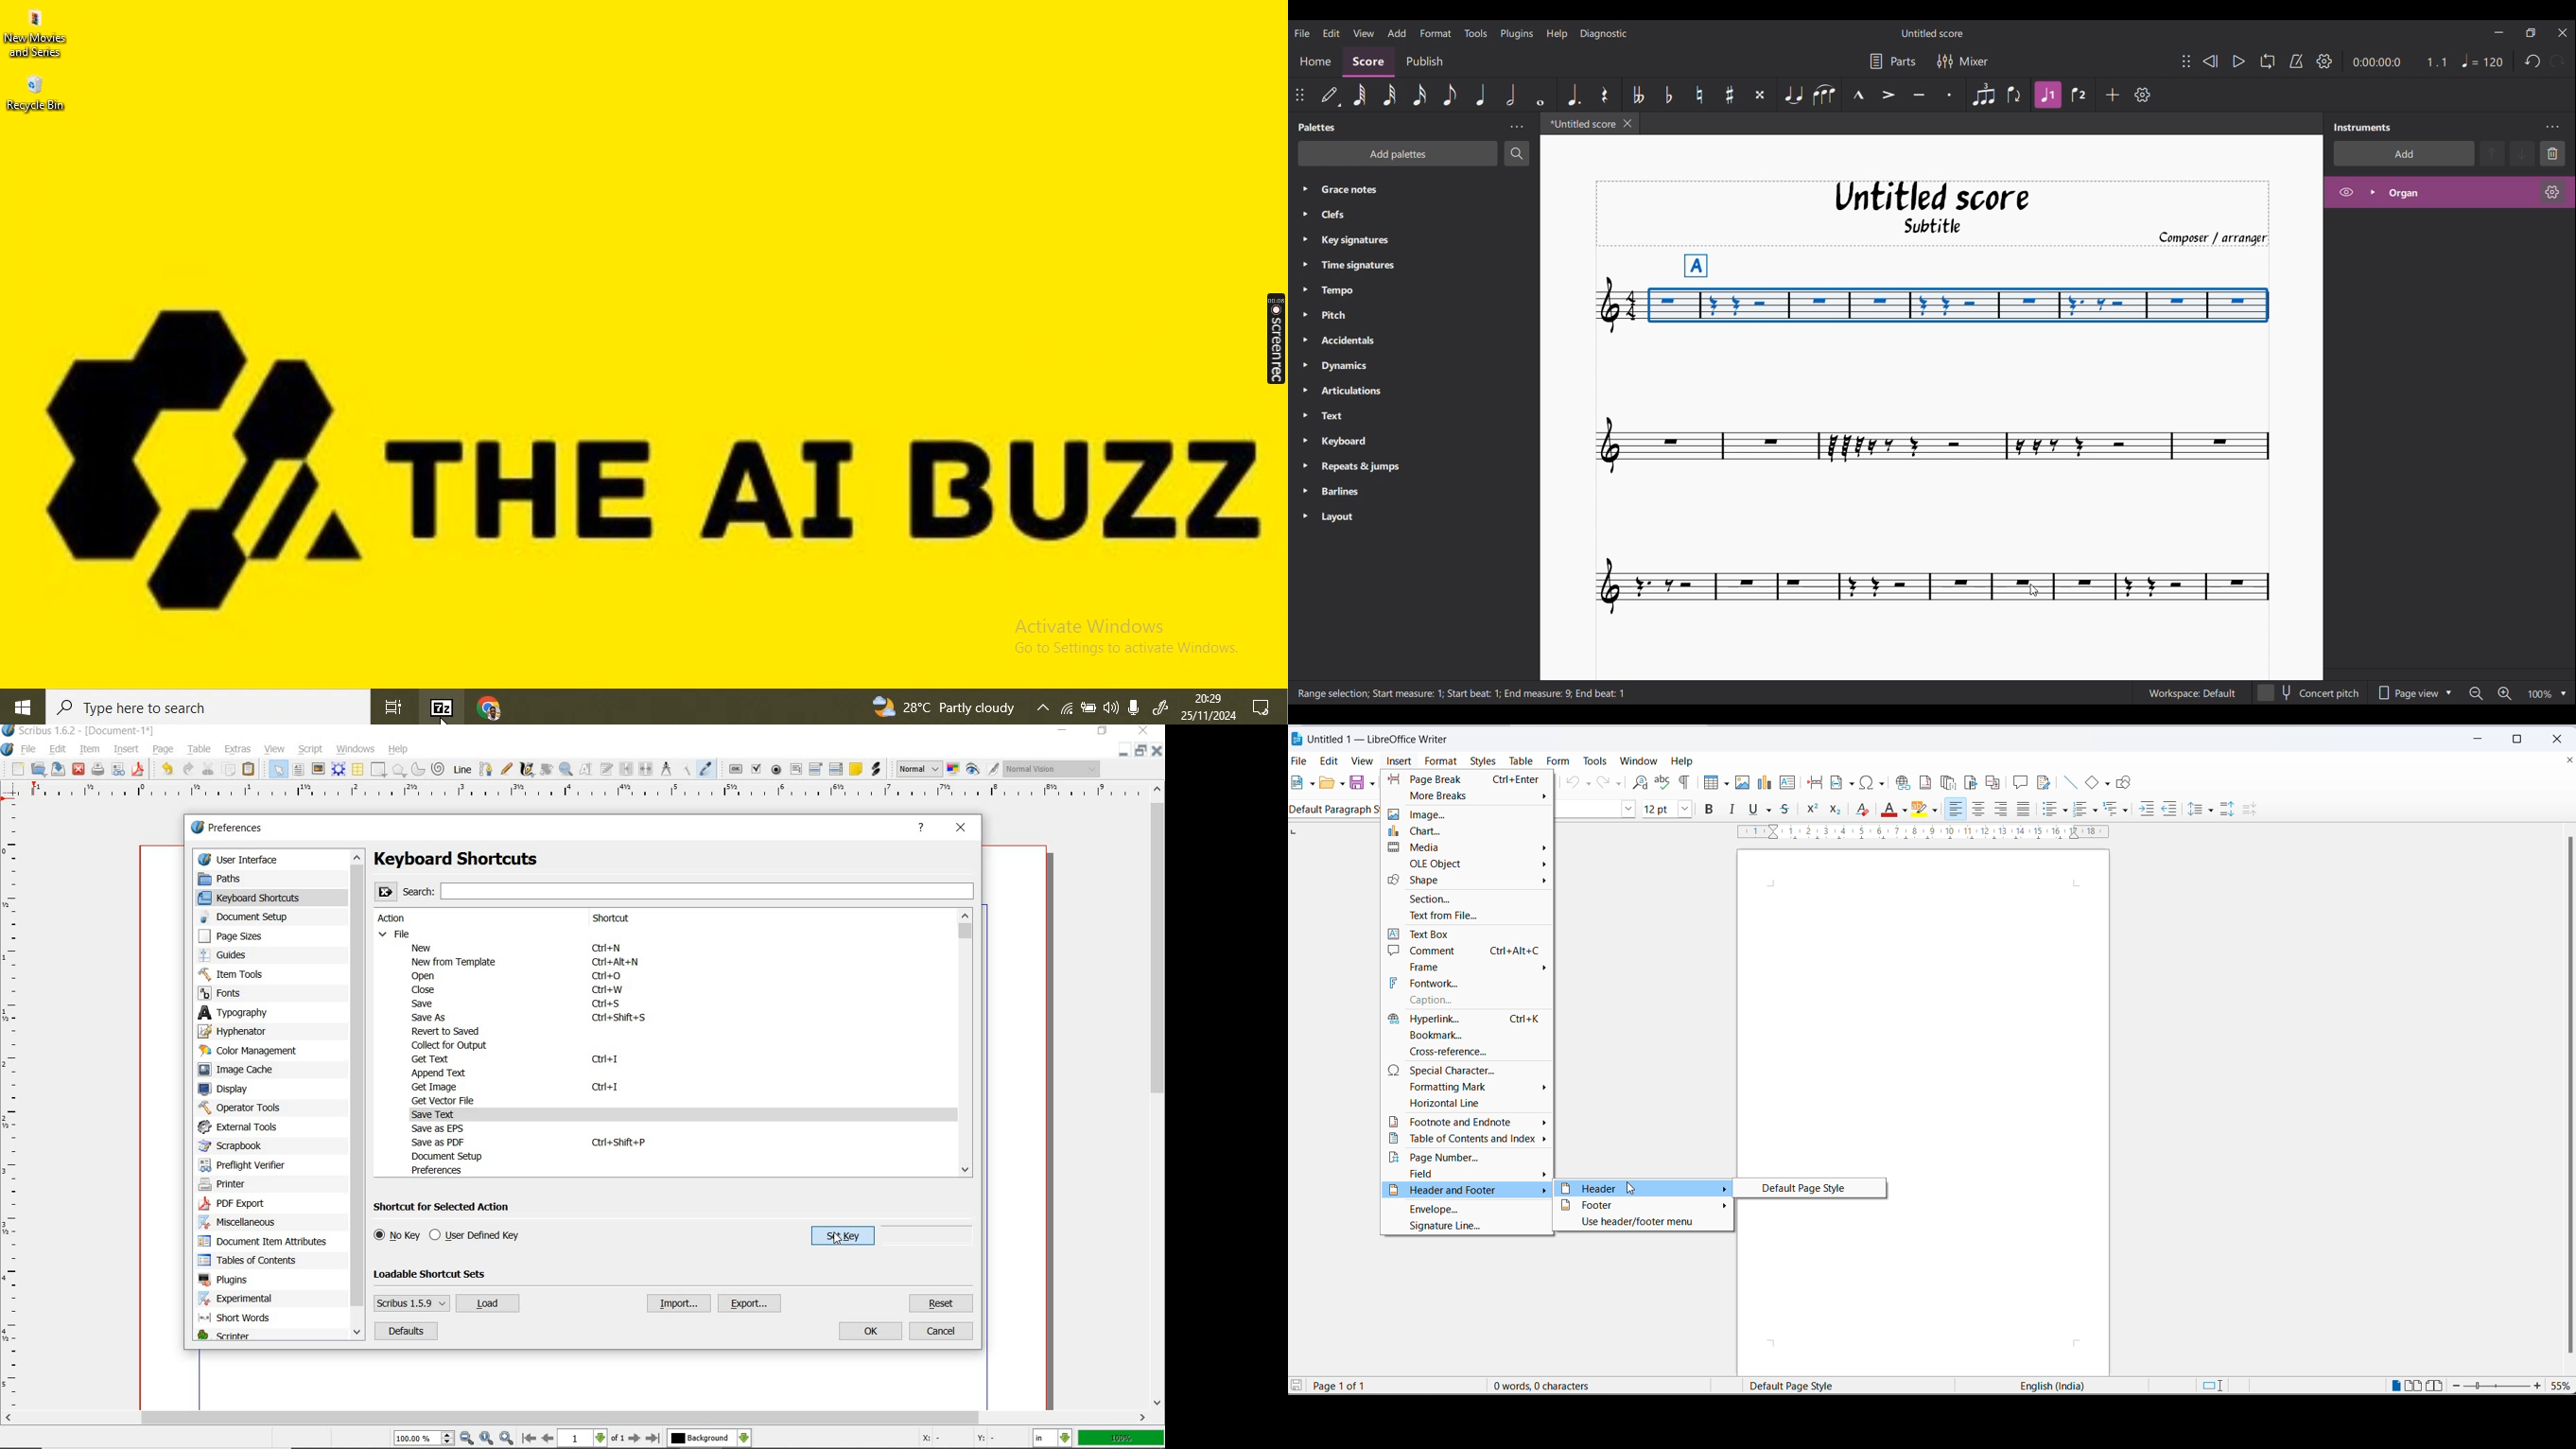  I want to click on insert cross-reference, so click(1997, 782).